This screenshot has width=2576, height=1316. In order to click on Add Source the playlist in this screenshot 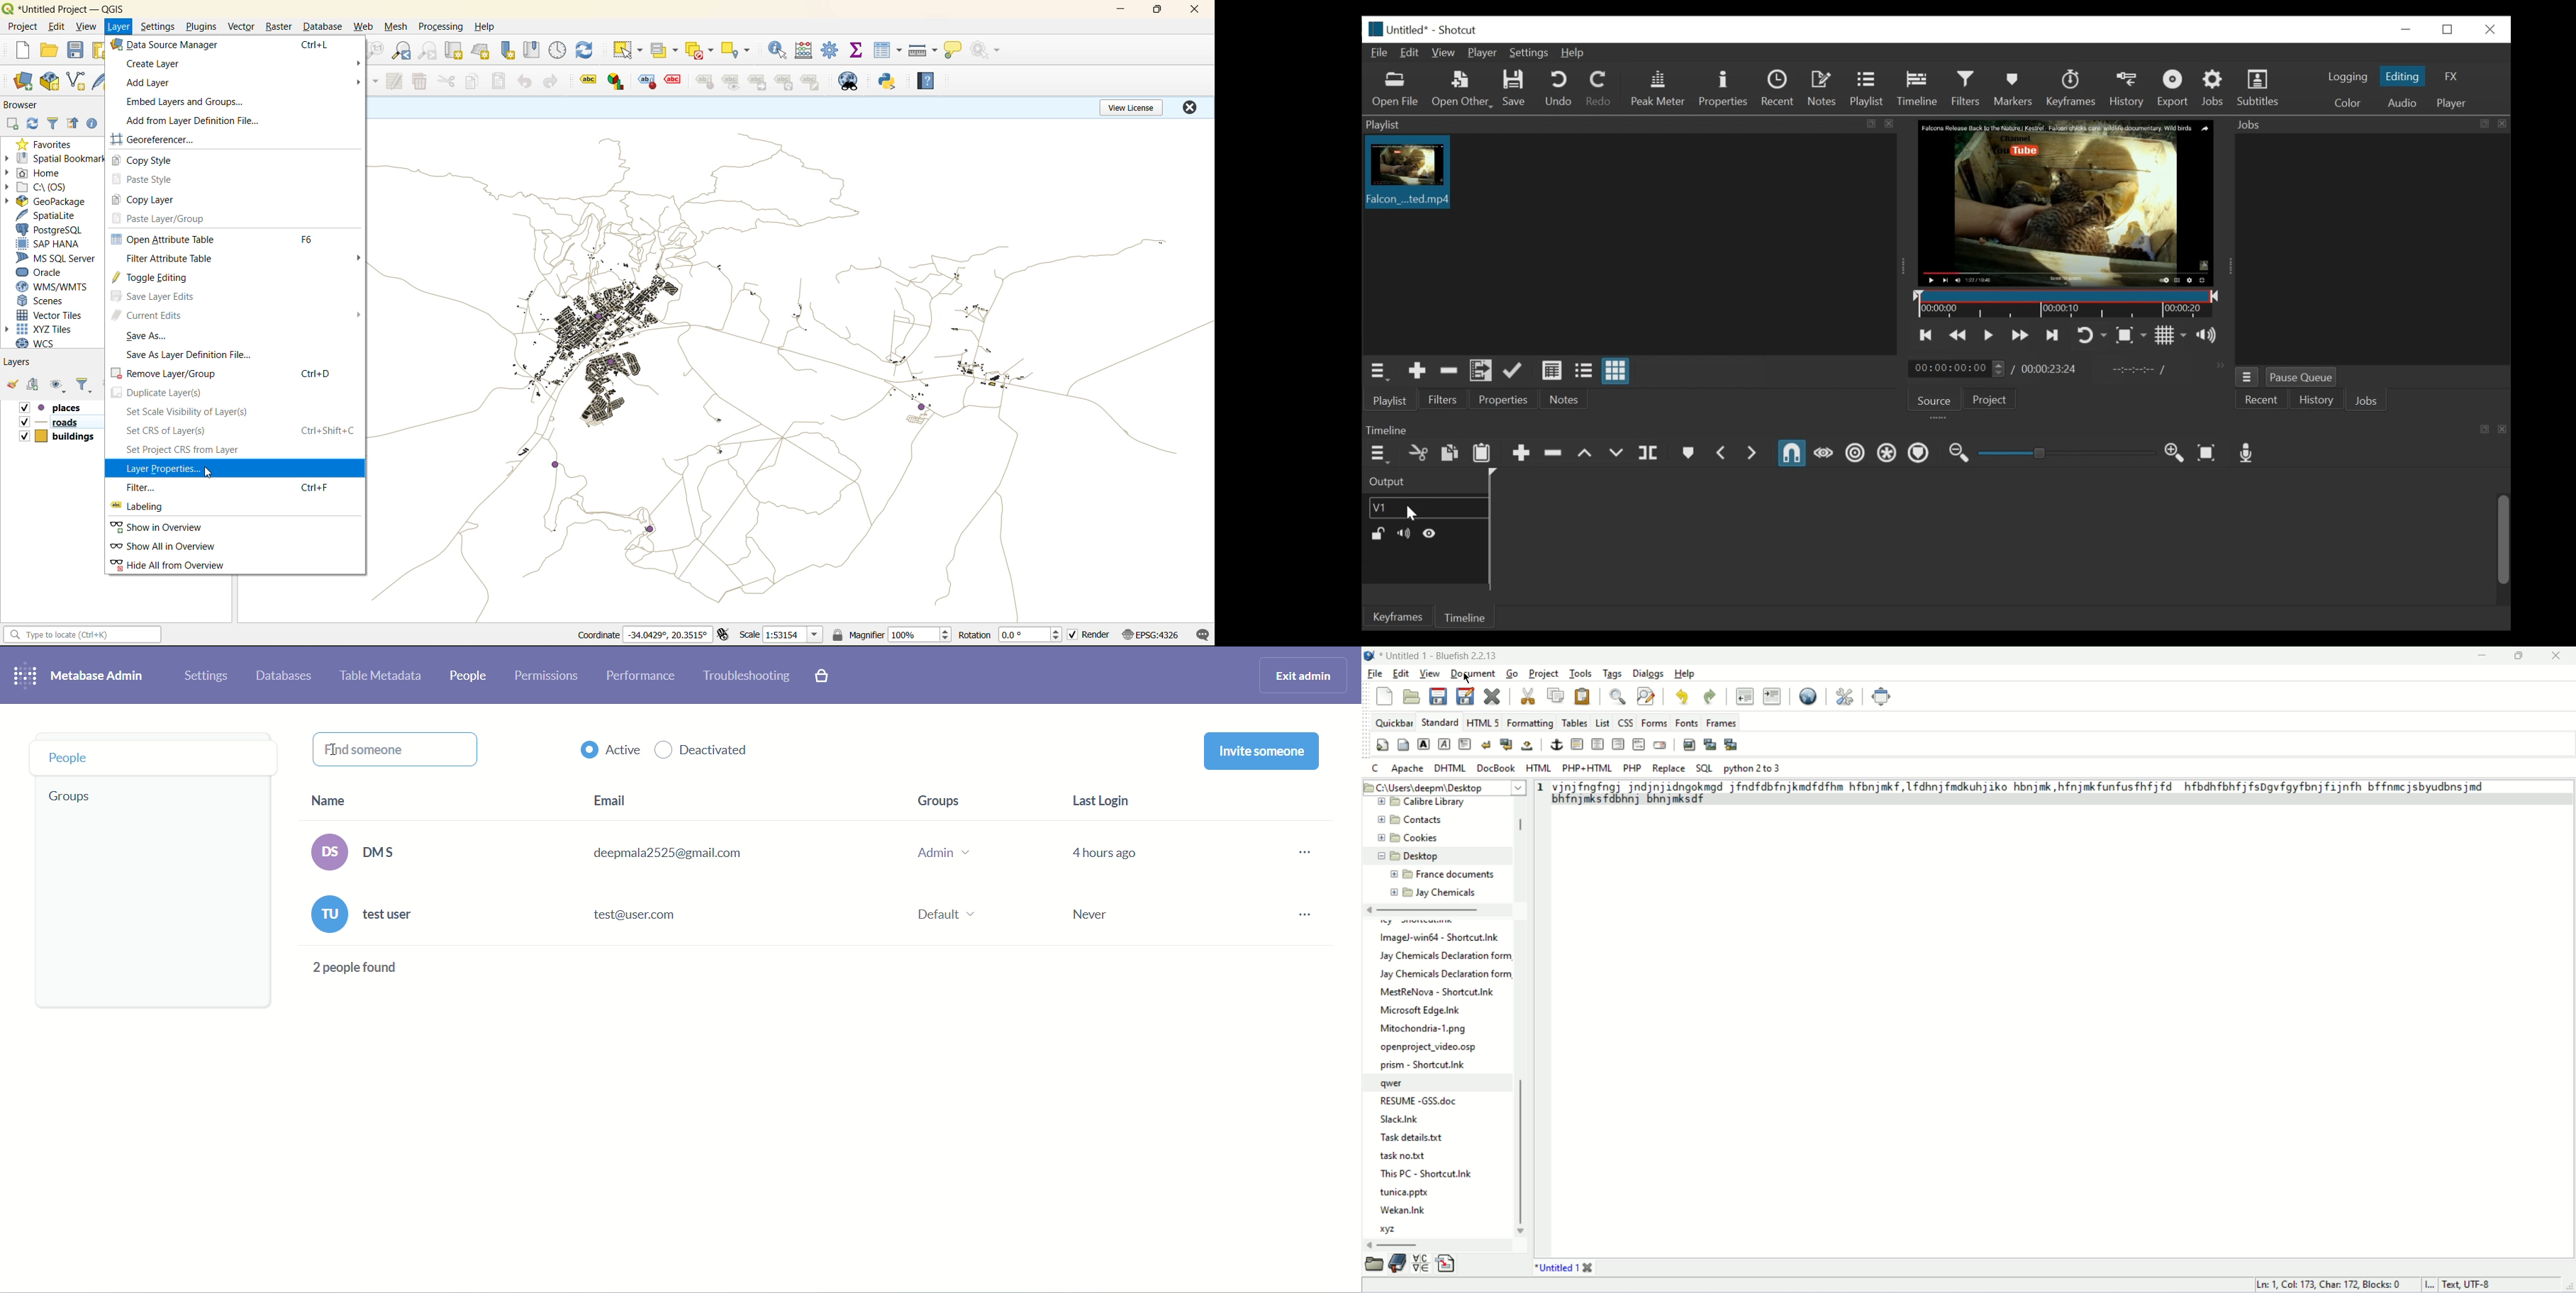, I will do `click(1416, 372)`.